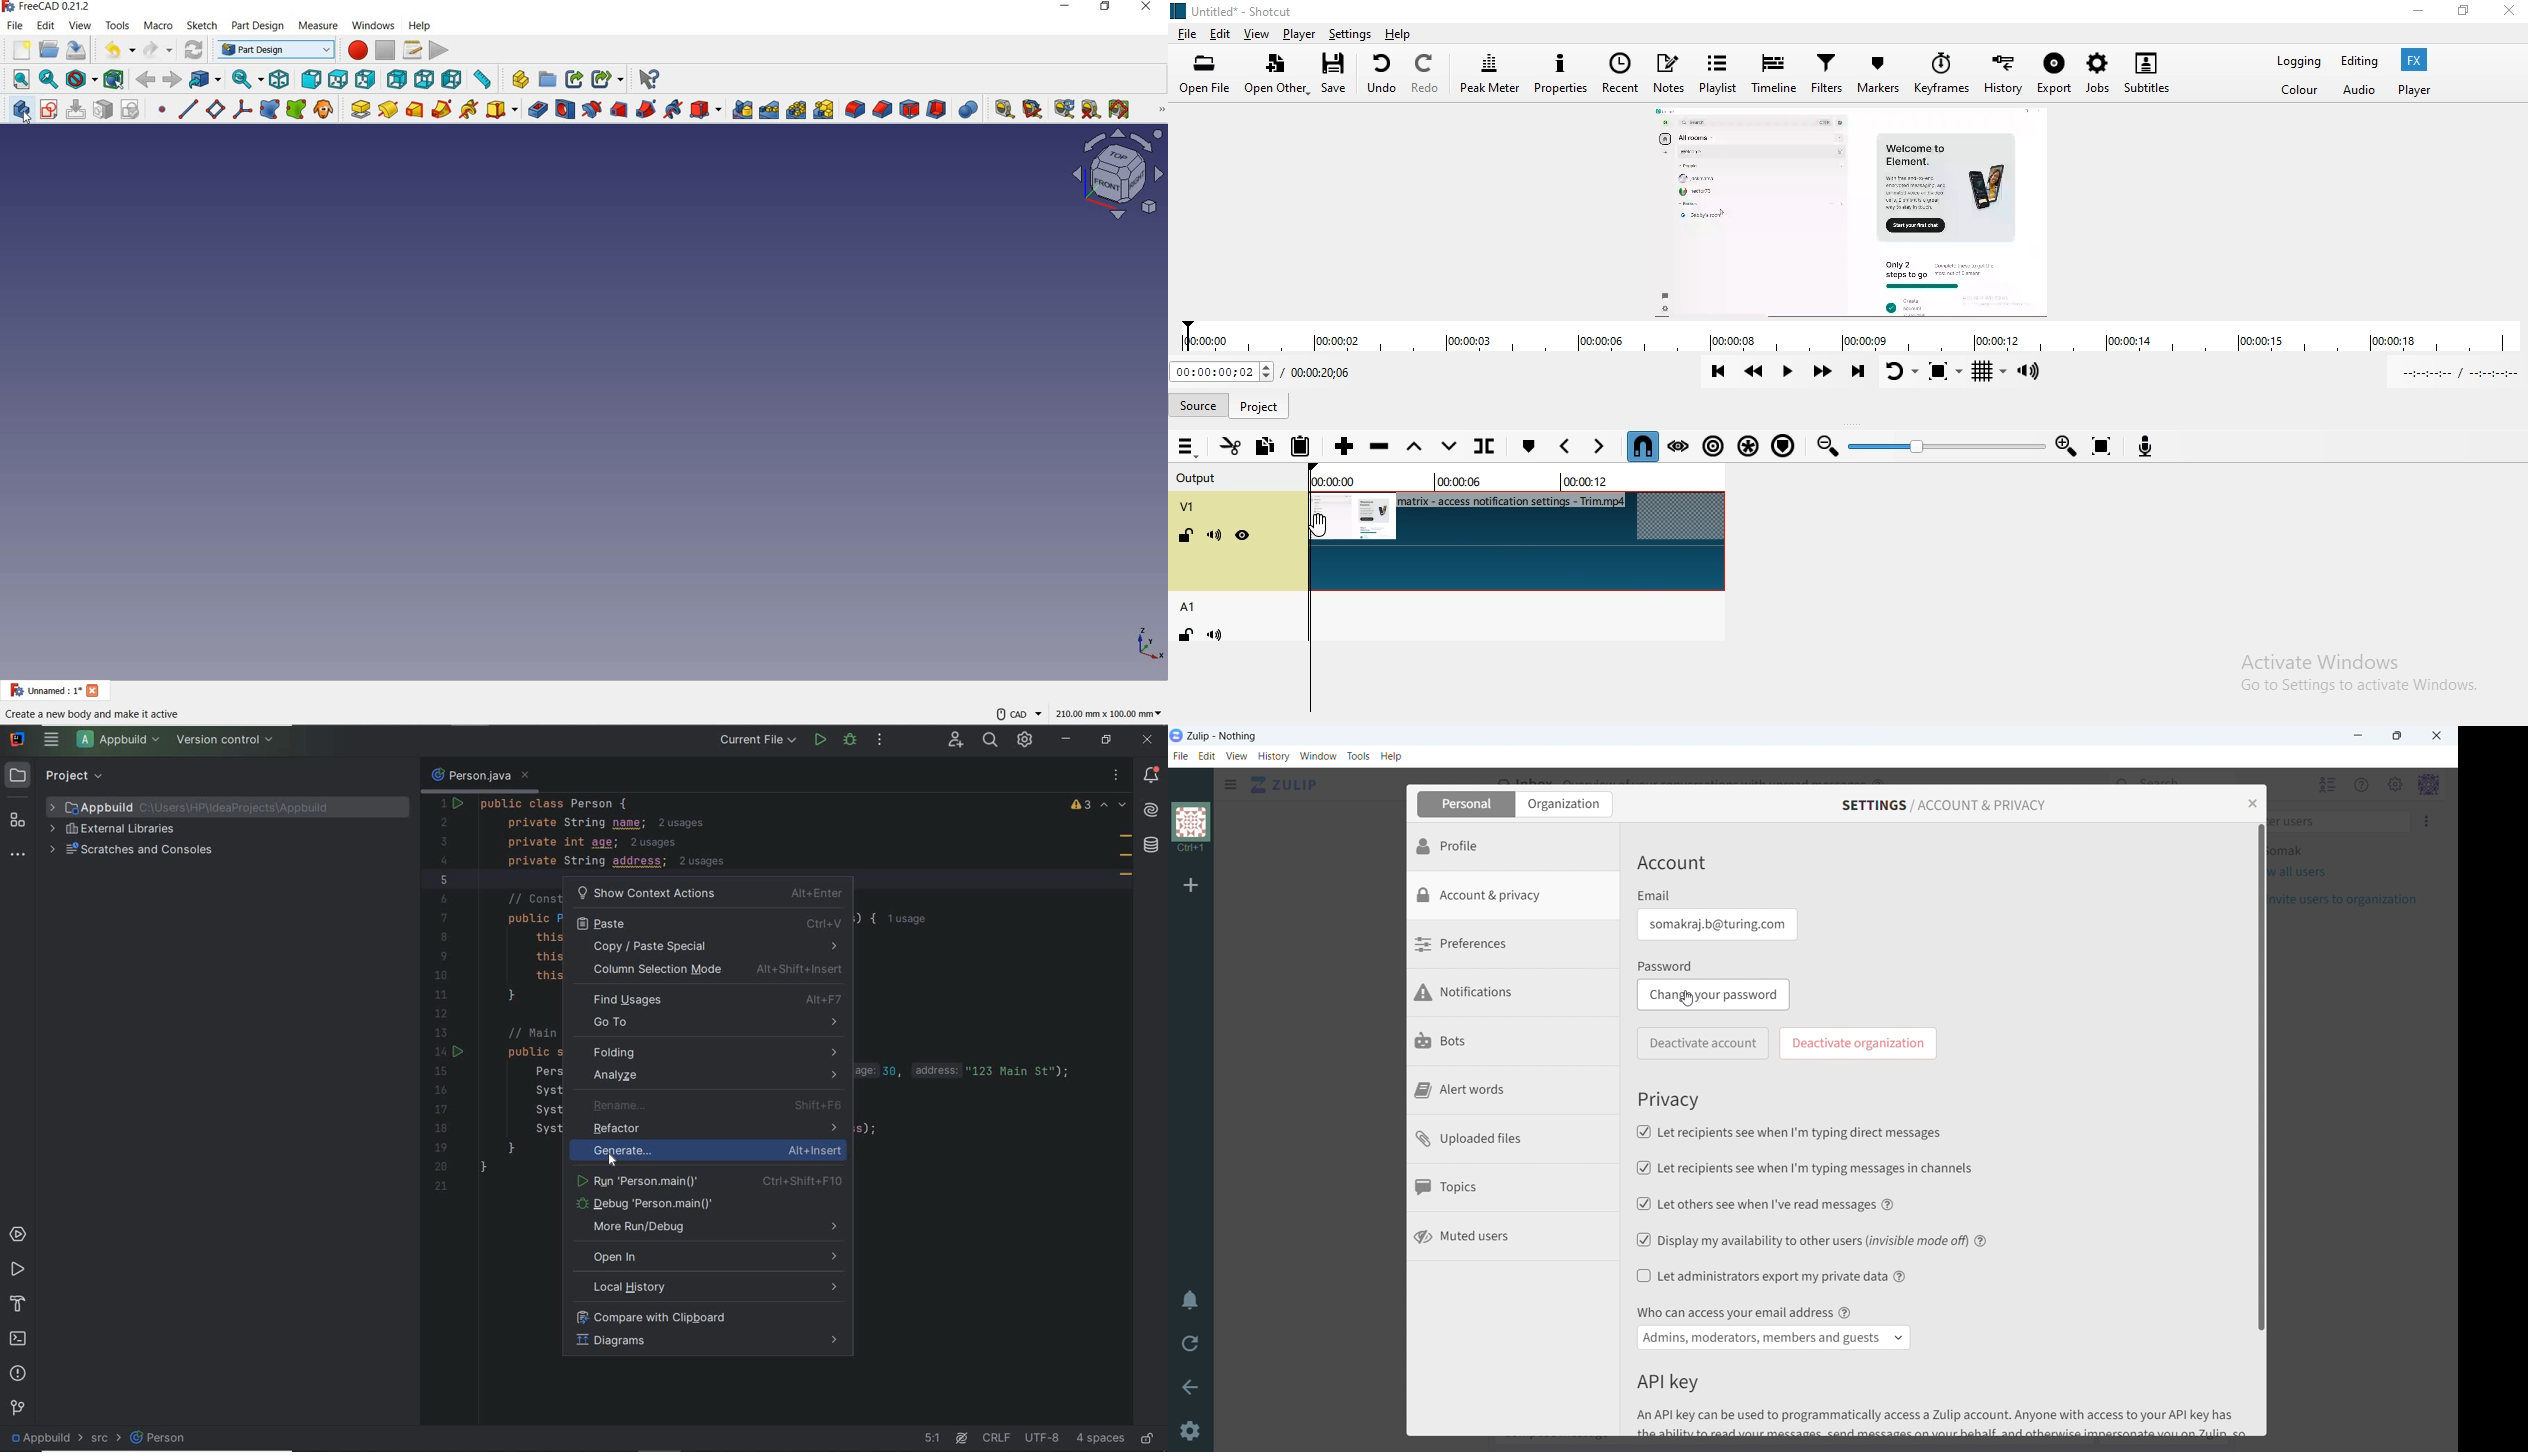 The height and width of the screenshot is (1456, 2548). Describe the element at coordinates (18, 51) in the screenshot. I see `new` at that location.